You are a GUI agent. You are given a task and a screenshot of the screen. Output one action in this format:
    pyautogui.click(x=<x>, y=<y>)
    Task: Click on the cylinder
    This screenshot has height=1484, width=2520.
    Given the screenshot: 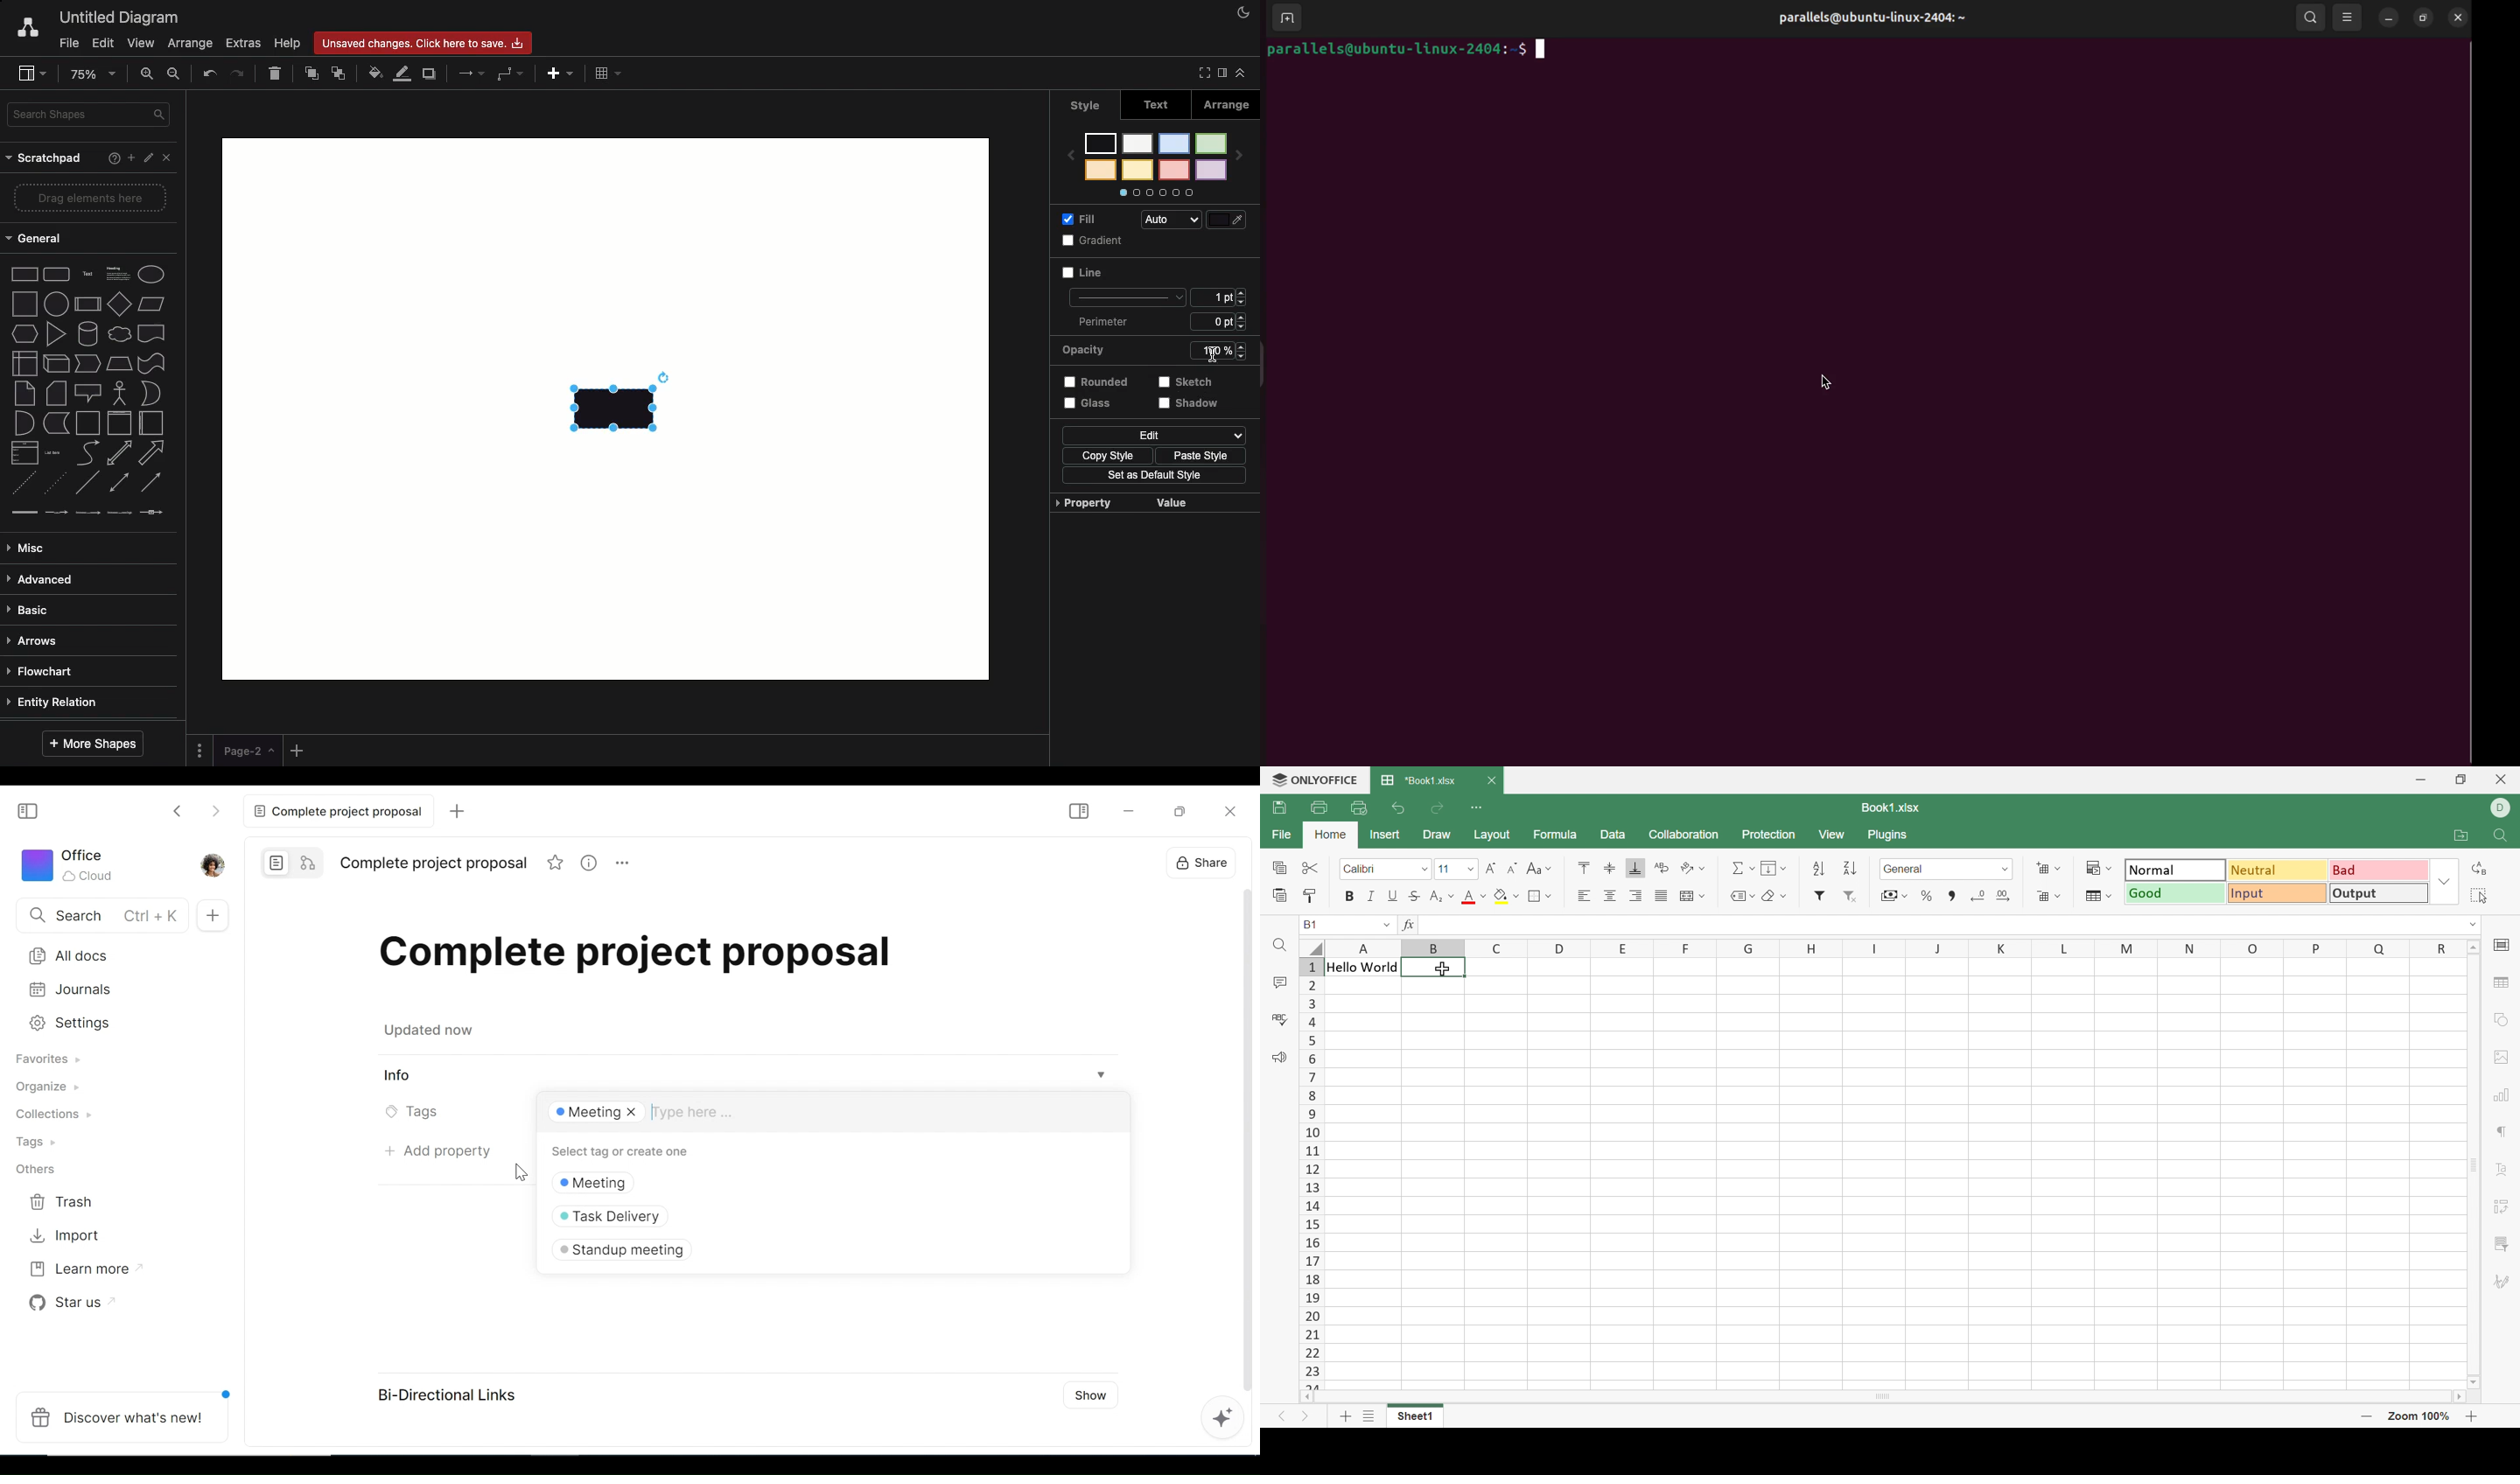 What is the action you would take?
    pyautogui.click(x=86, y=334)
    